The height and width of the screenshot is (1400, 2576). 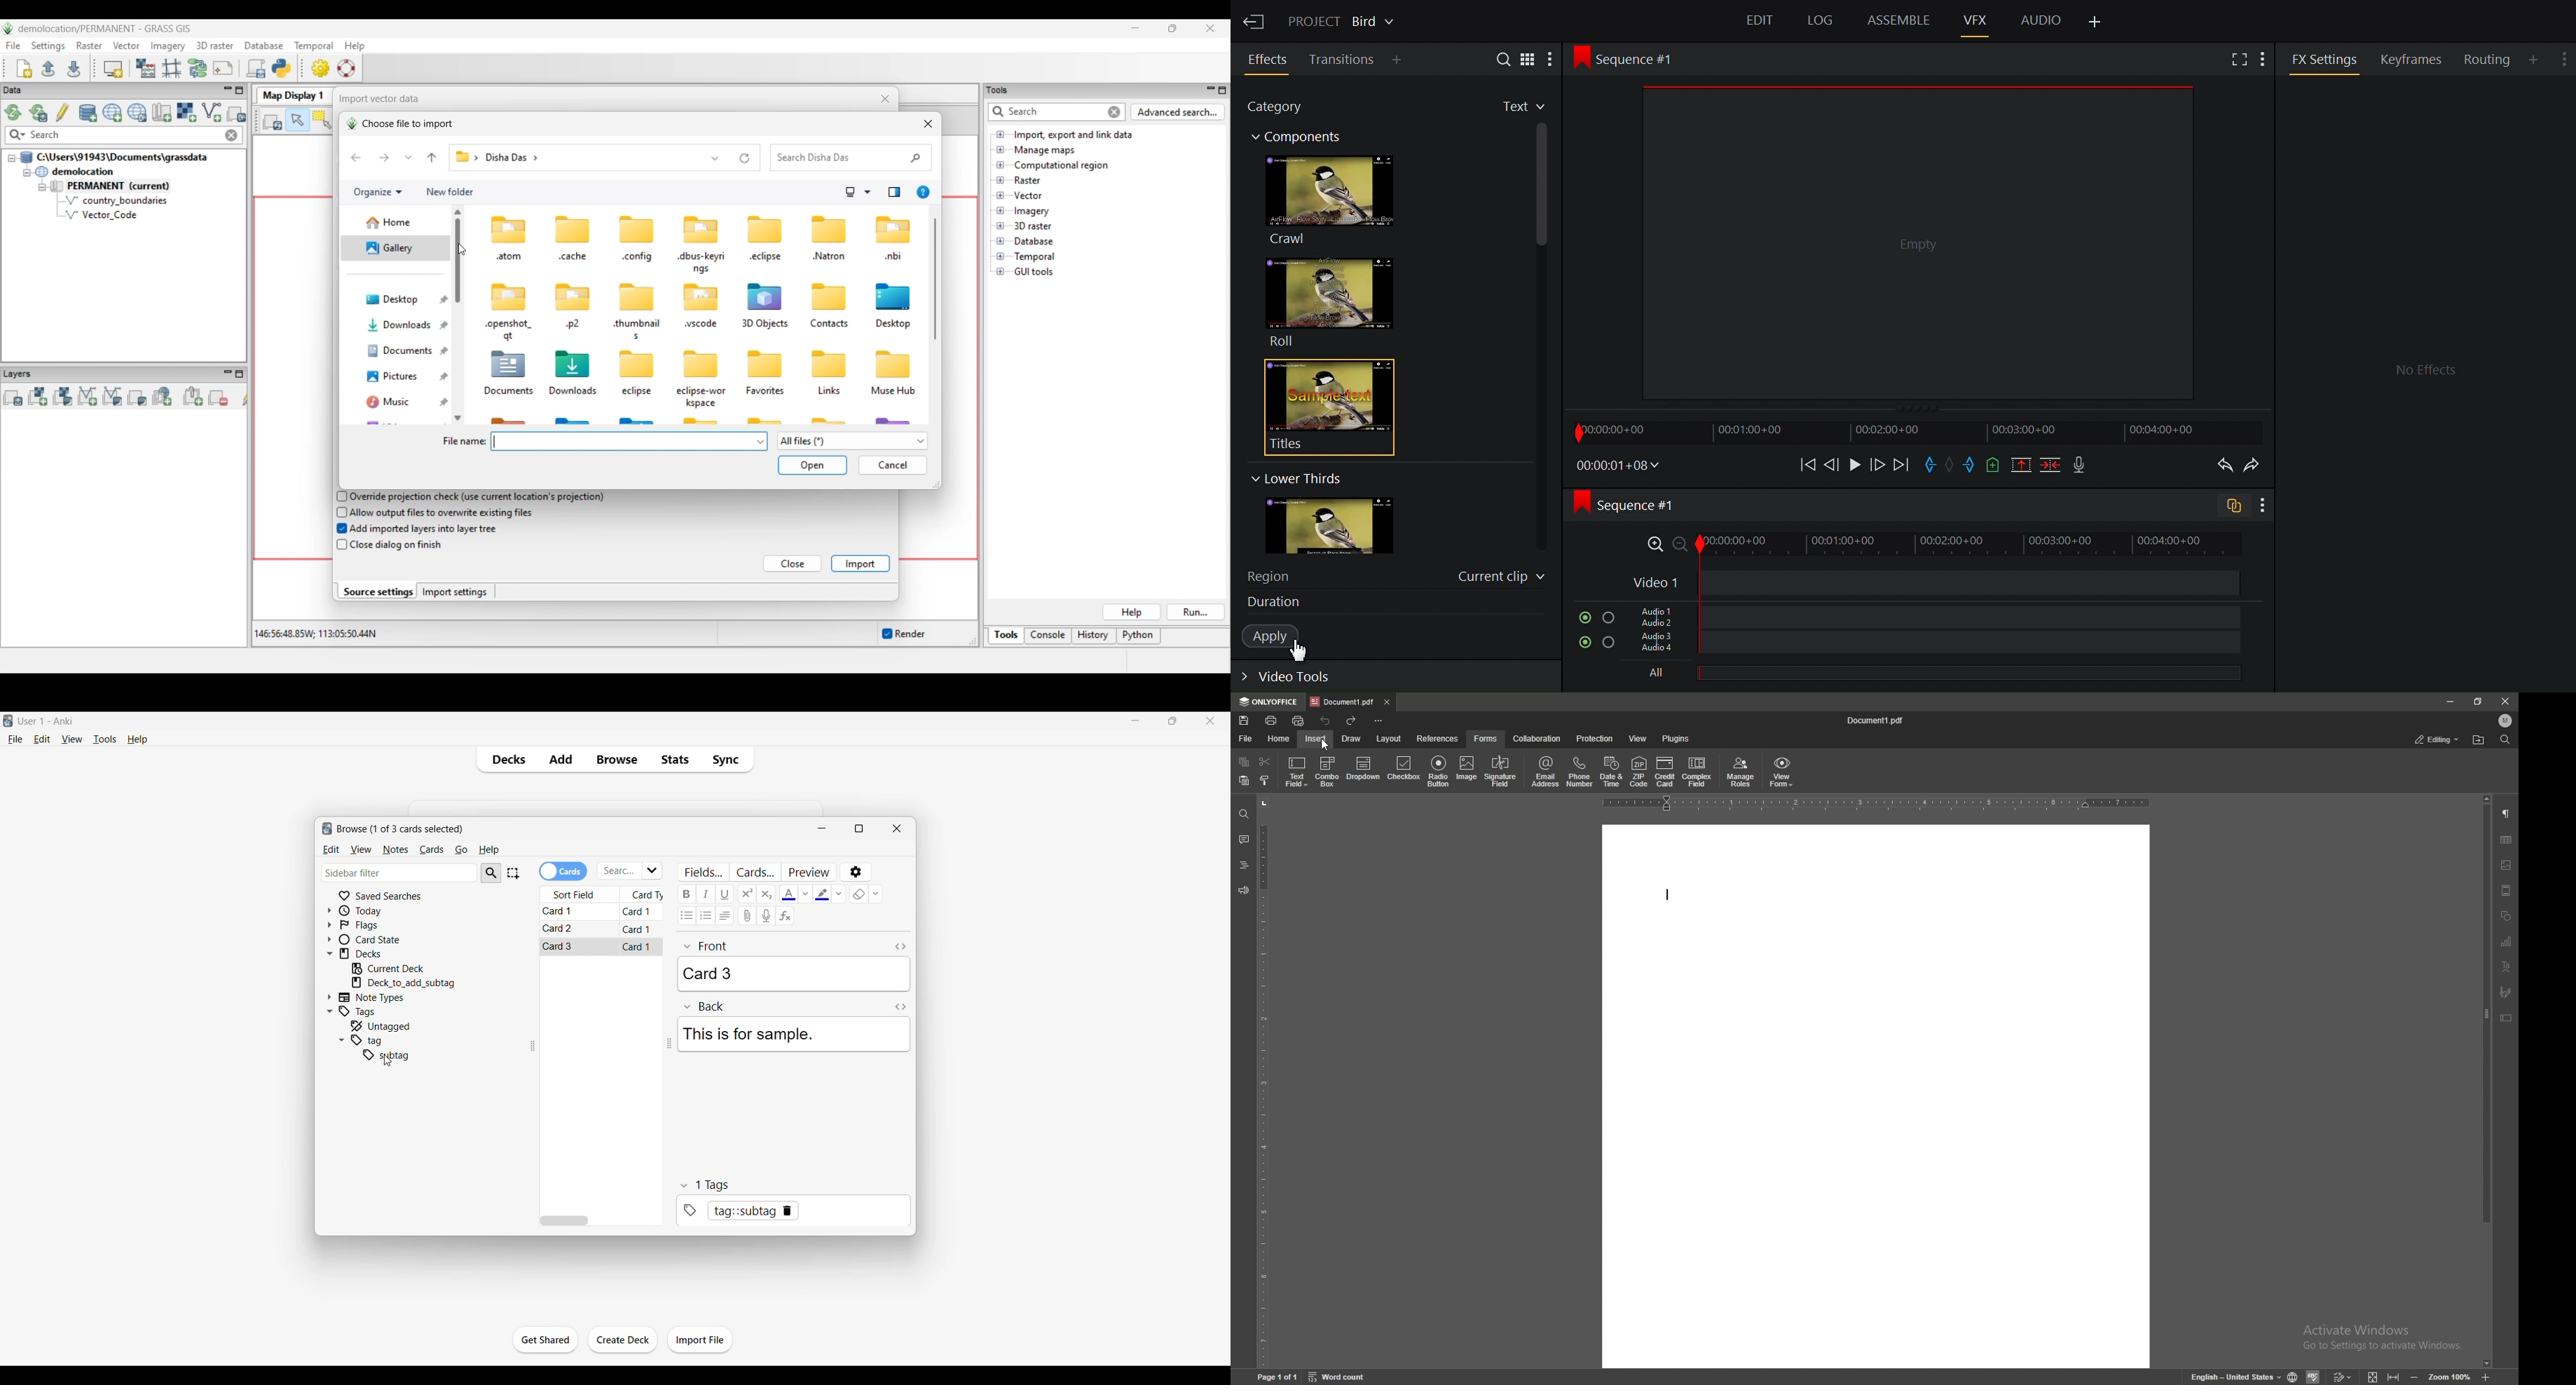 I want to click on Add Panel, so click(x=2266, y=57).